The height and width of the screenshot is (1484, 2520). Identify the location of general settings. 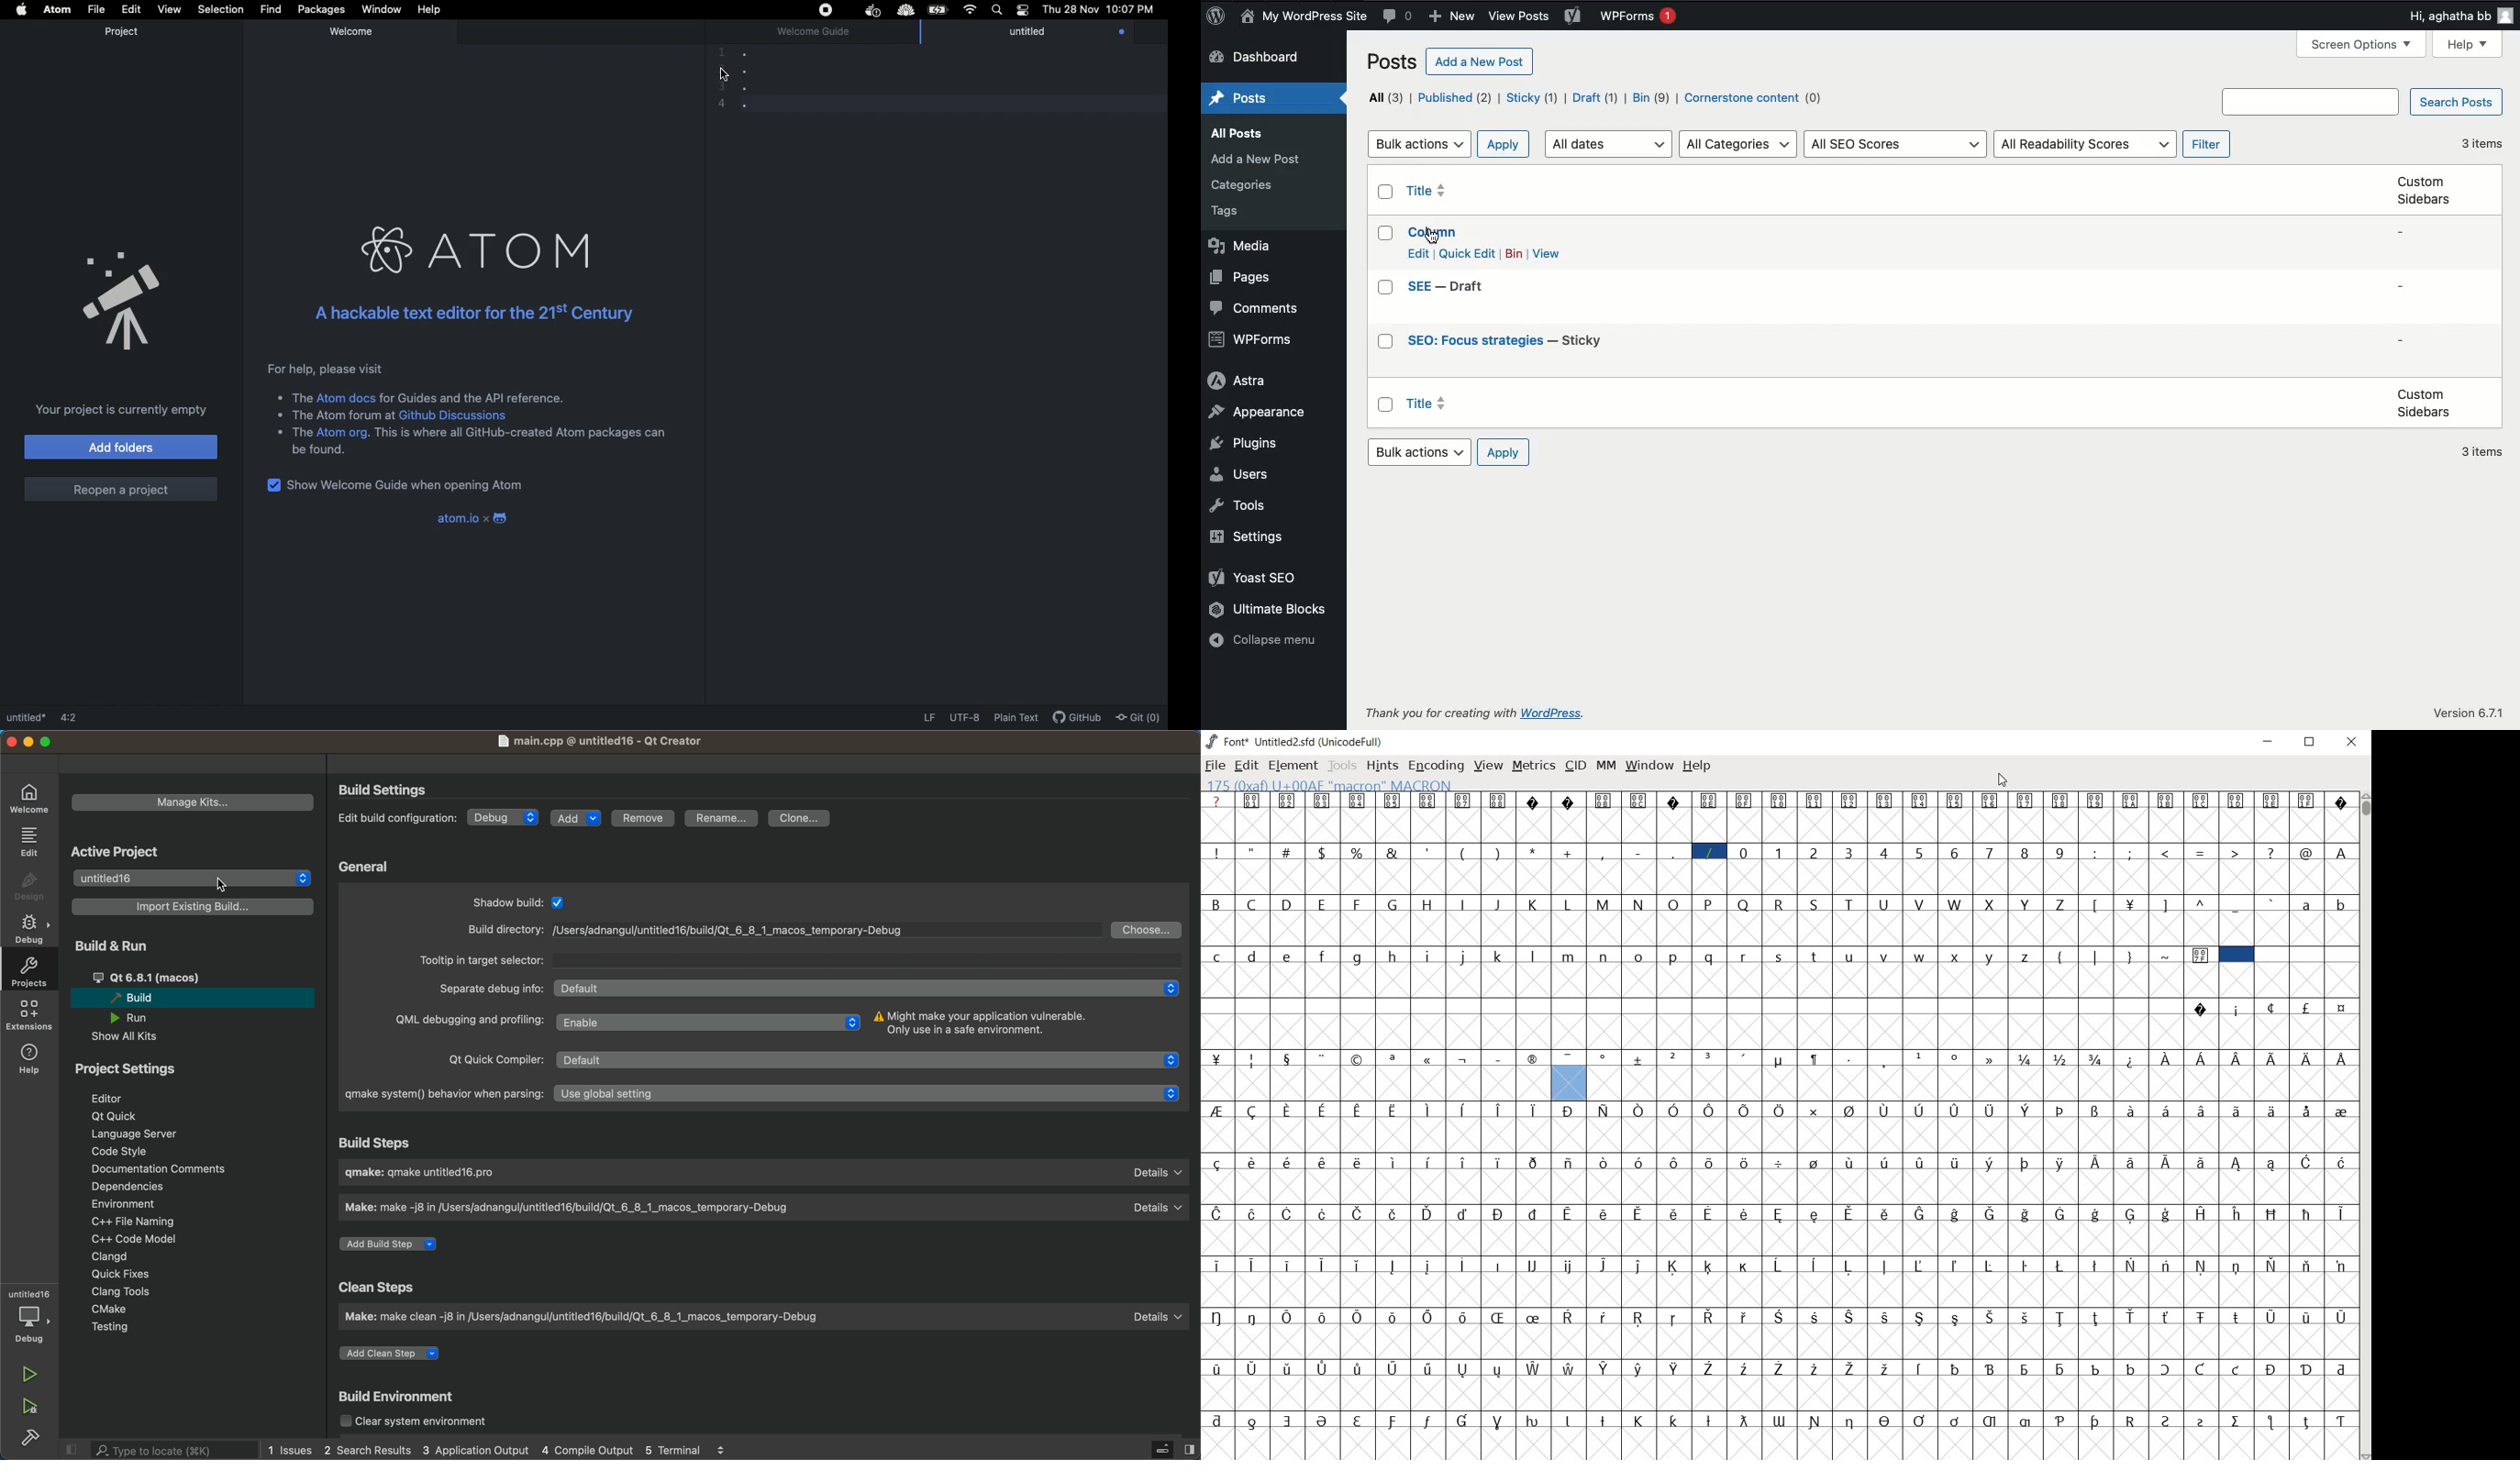
(755, 993).